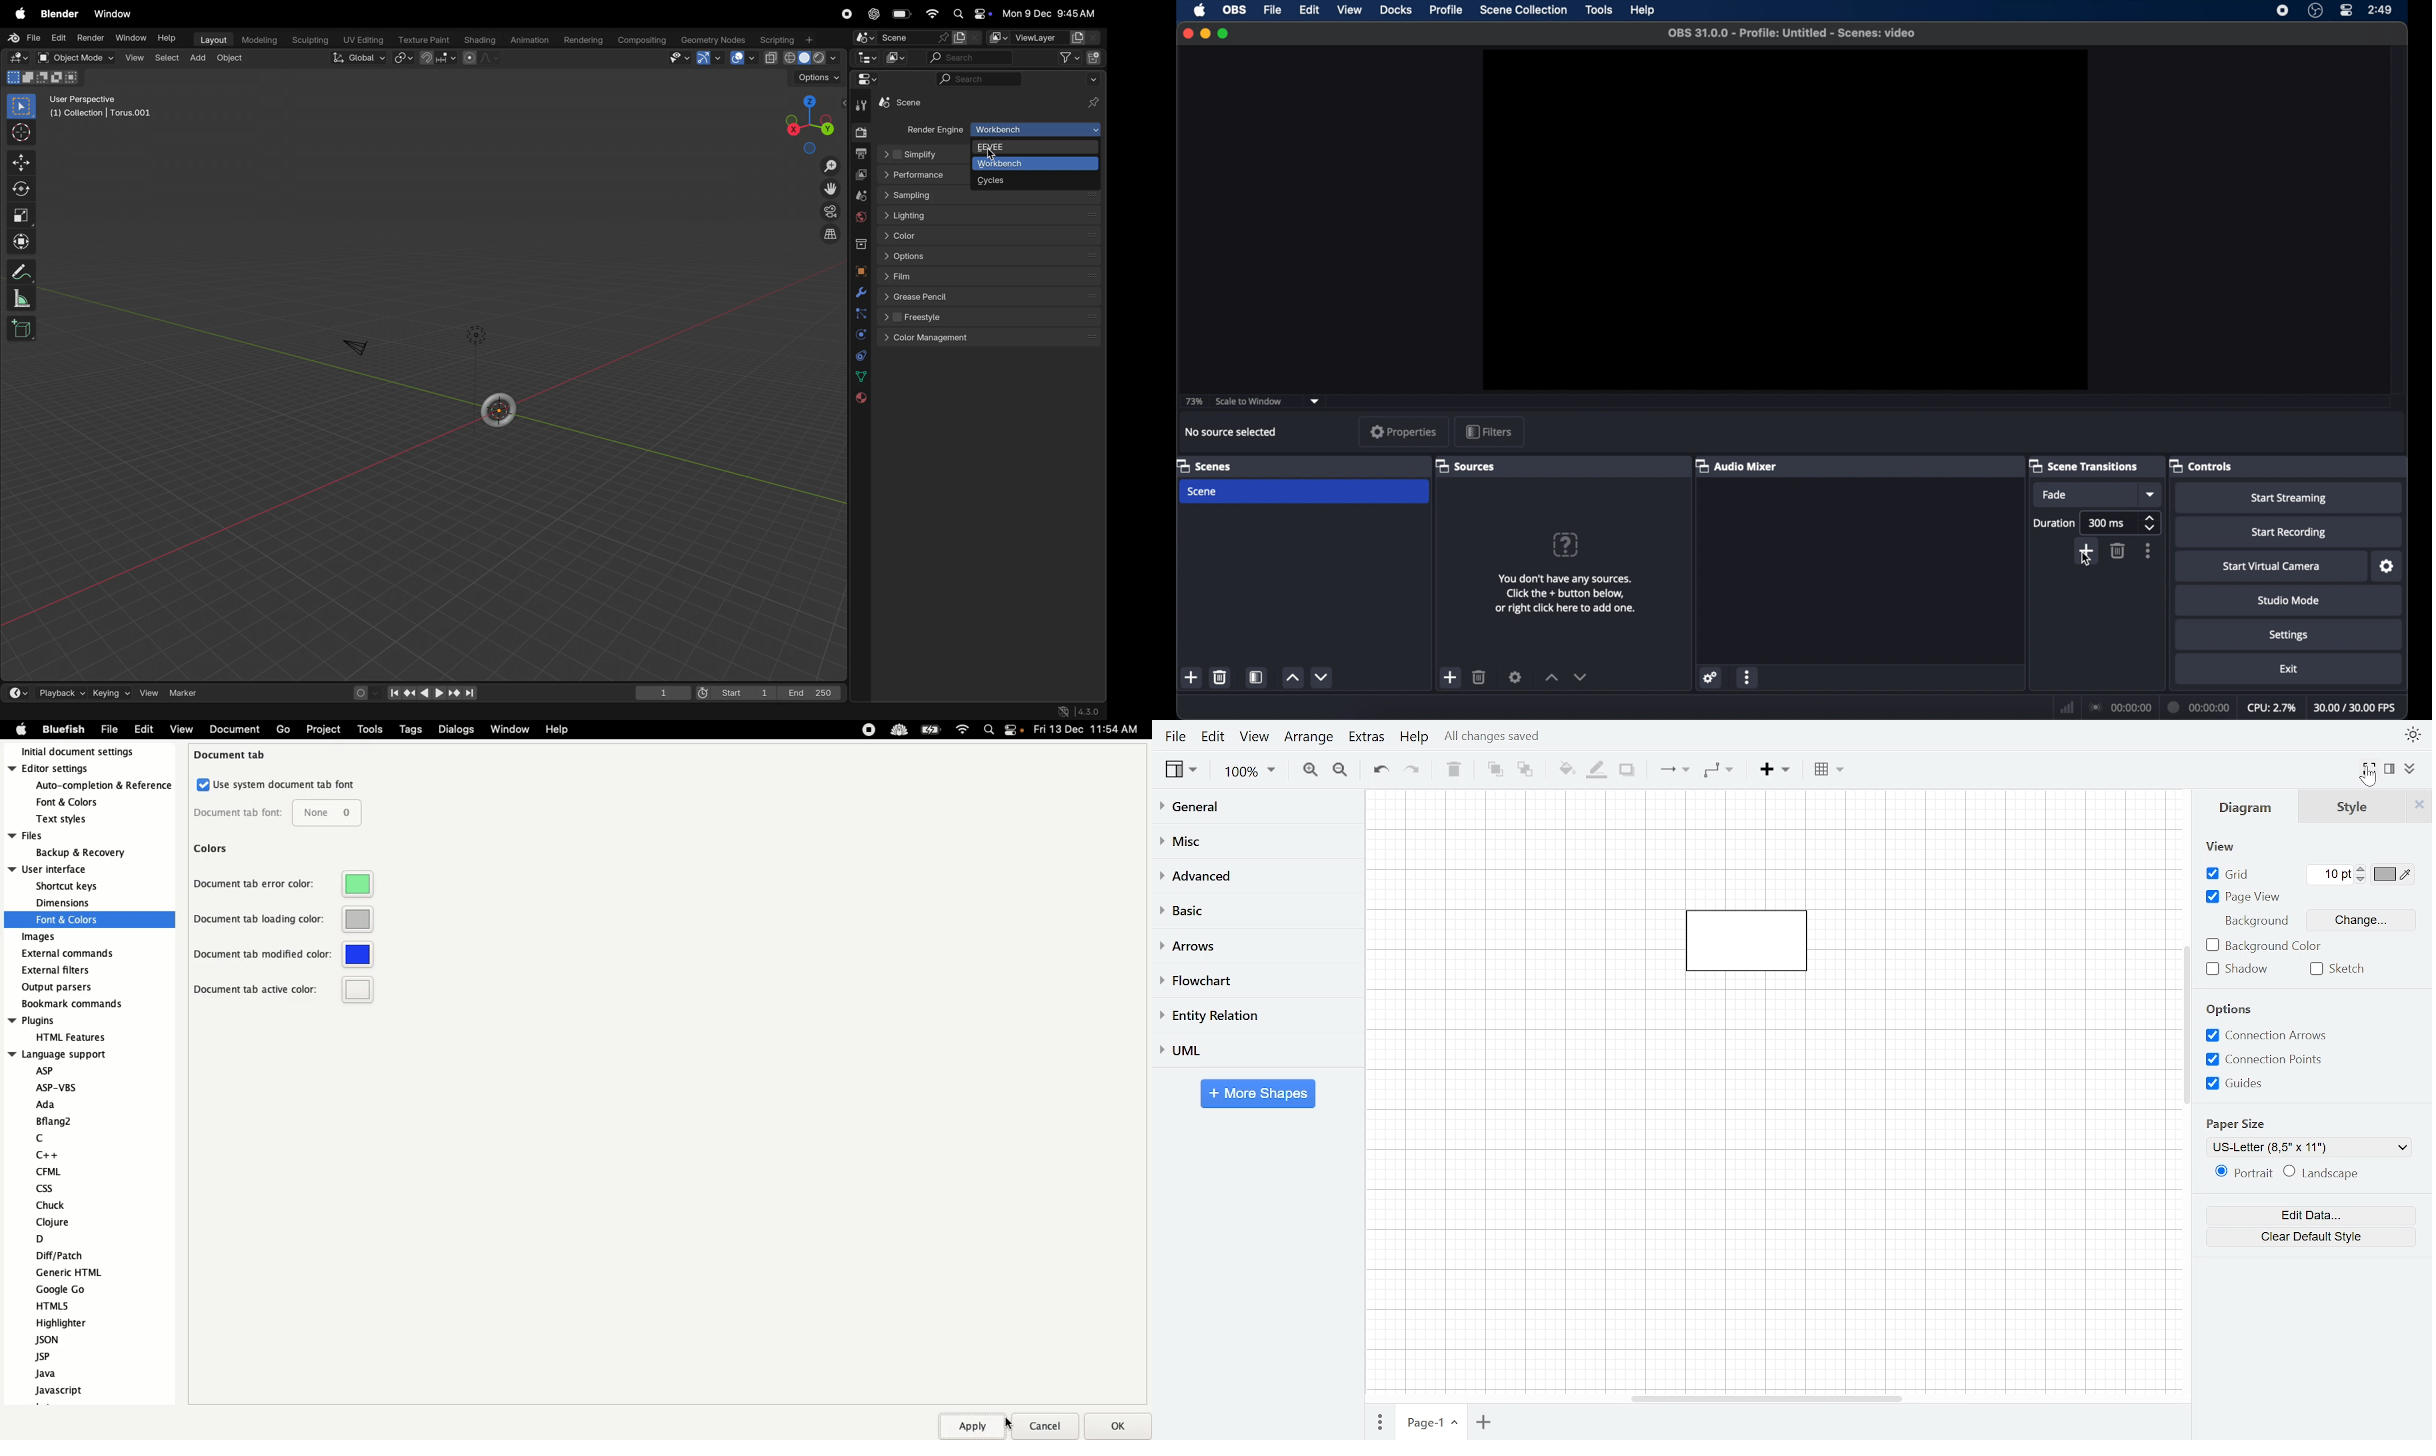 The image size is (2436, 1456). I want to click on start recording, so click(2289, 533).